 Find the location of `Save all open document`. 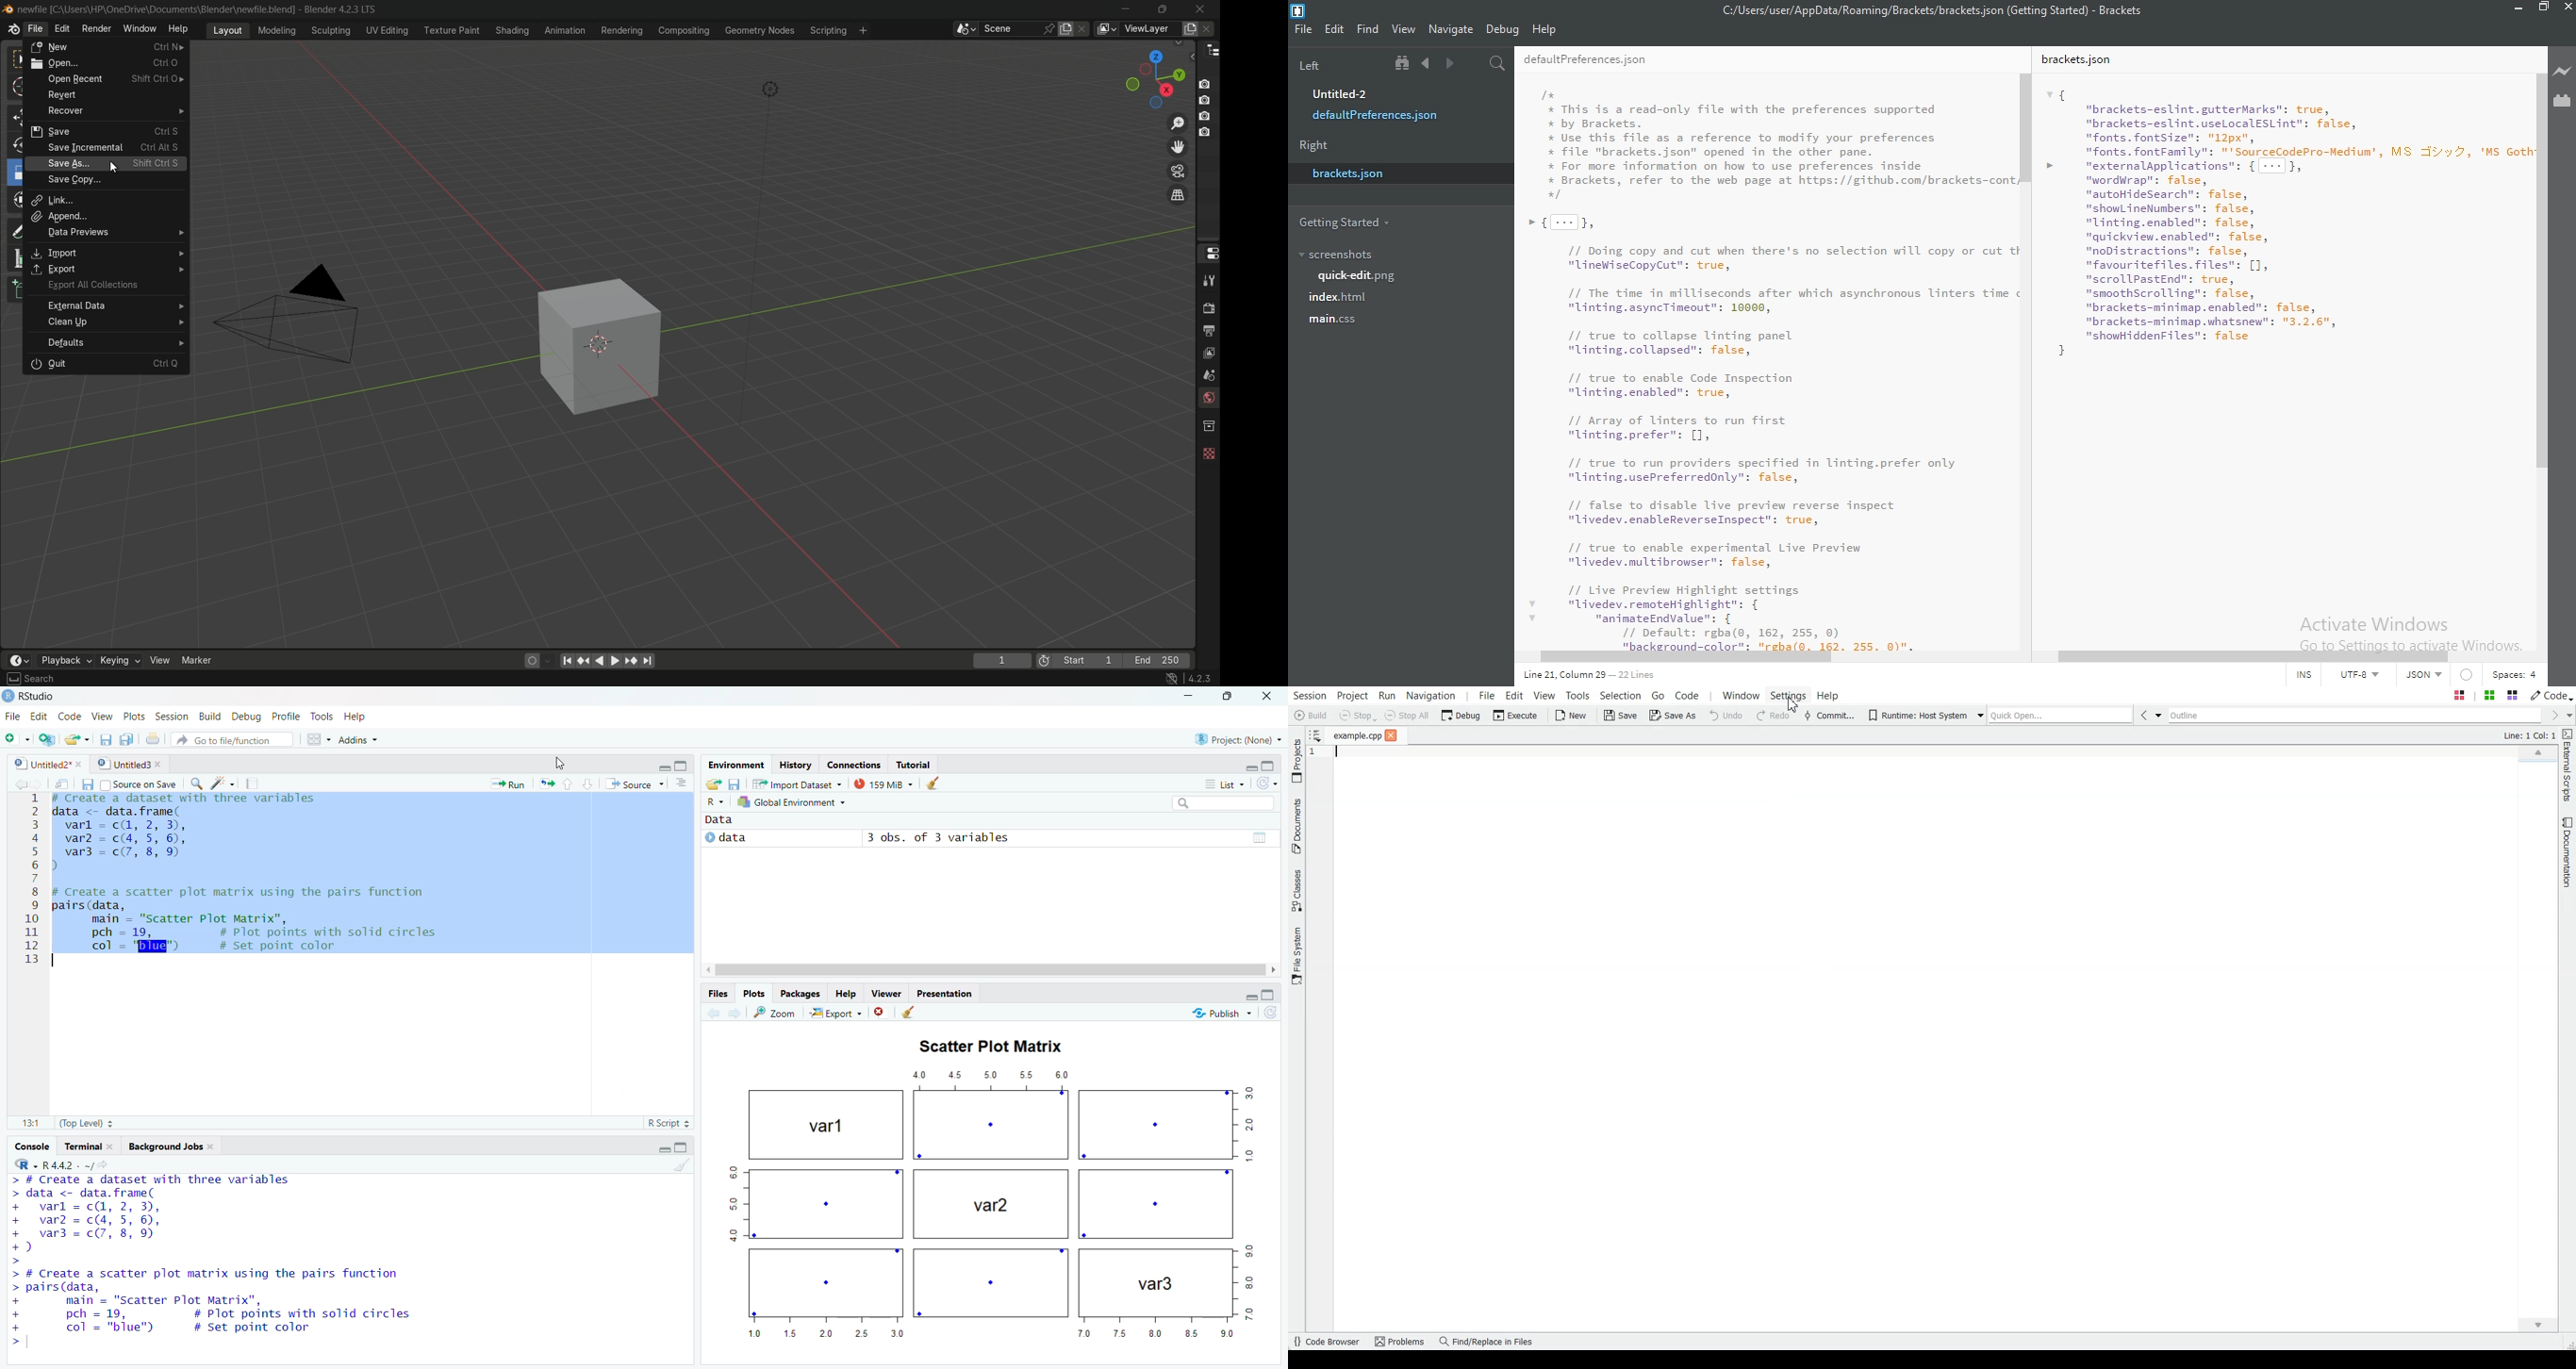

Save all open document is located at coordinates (127, 738).